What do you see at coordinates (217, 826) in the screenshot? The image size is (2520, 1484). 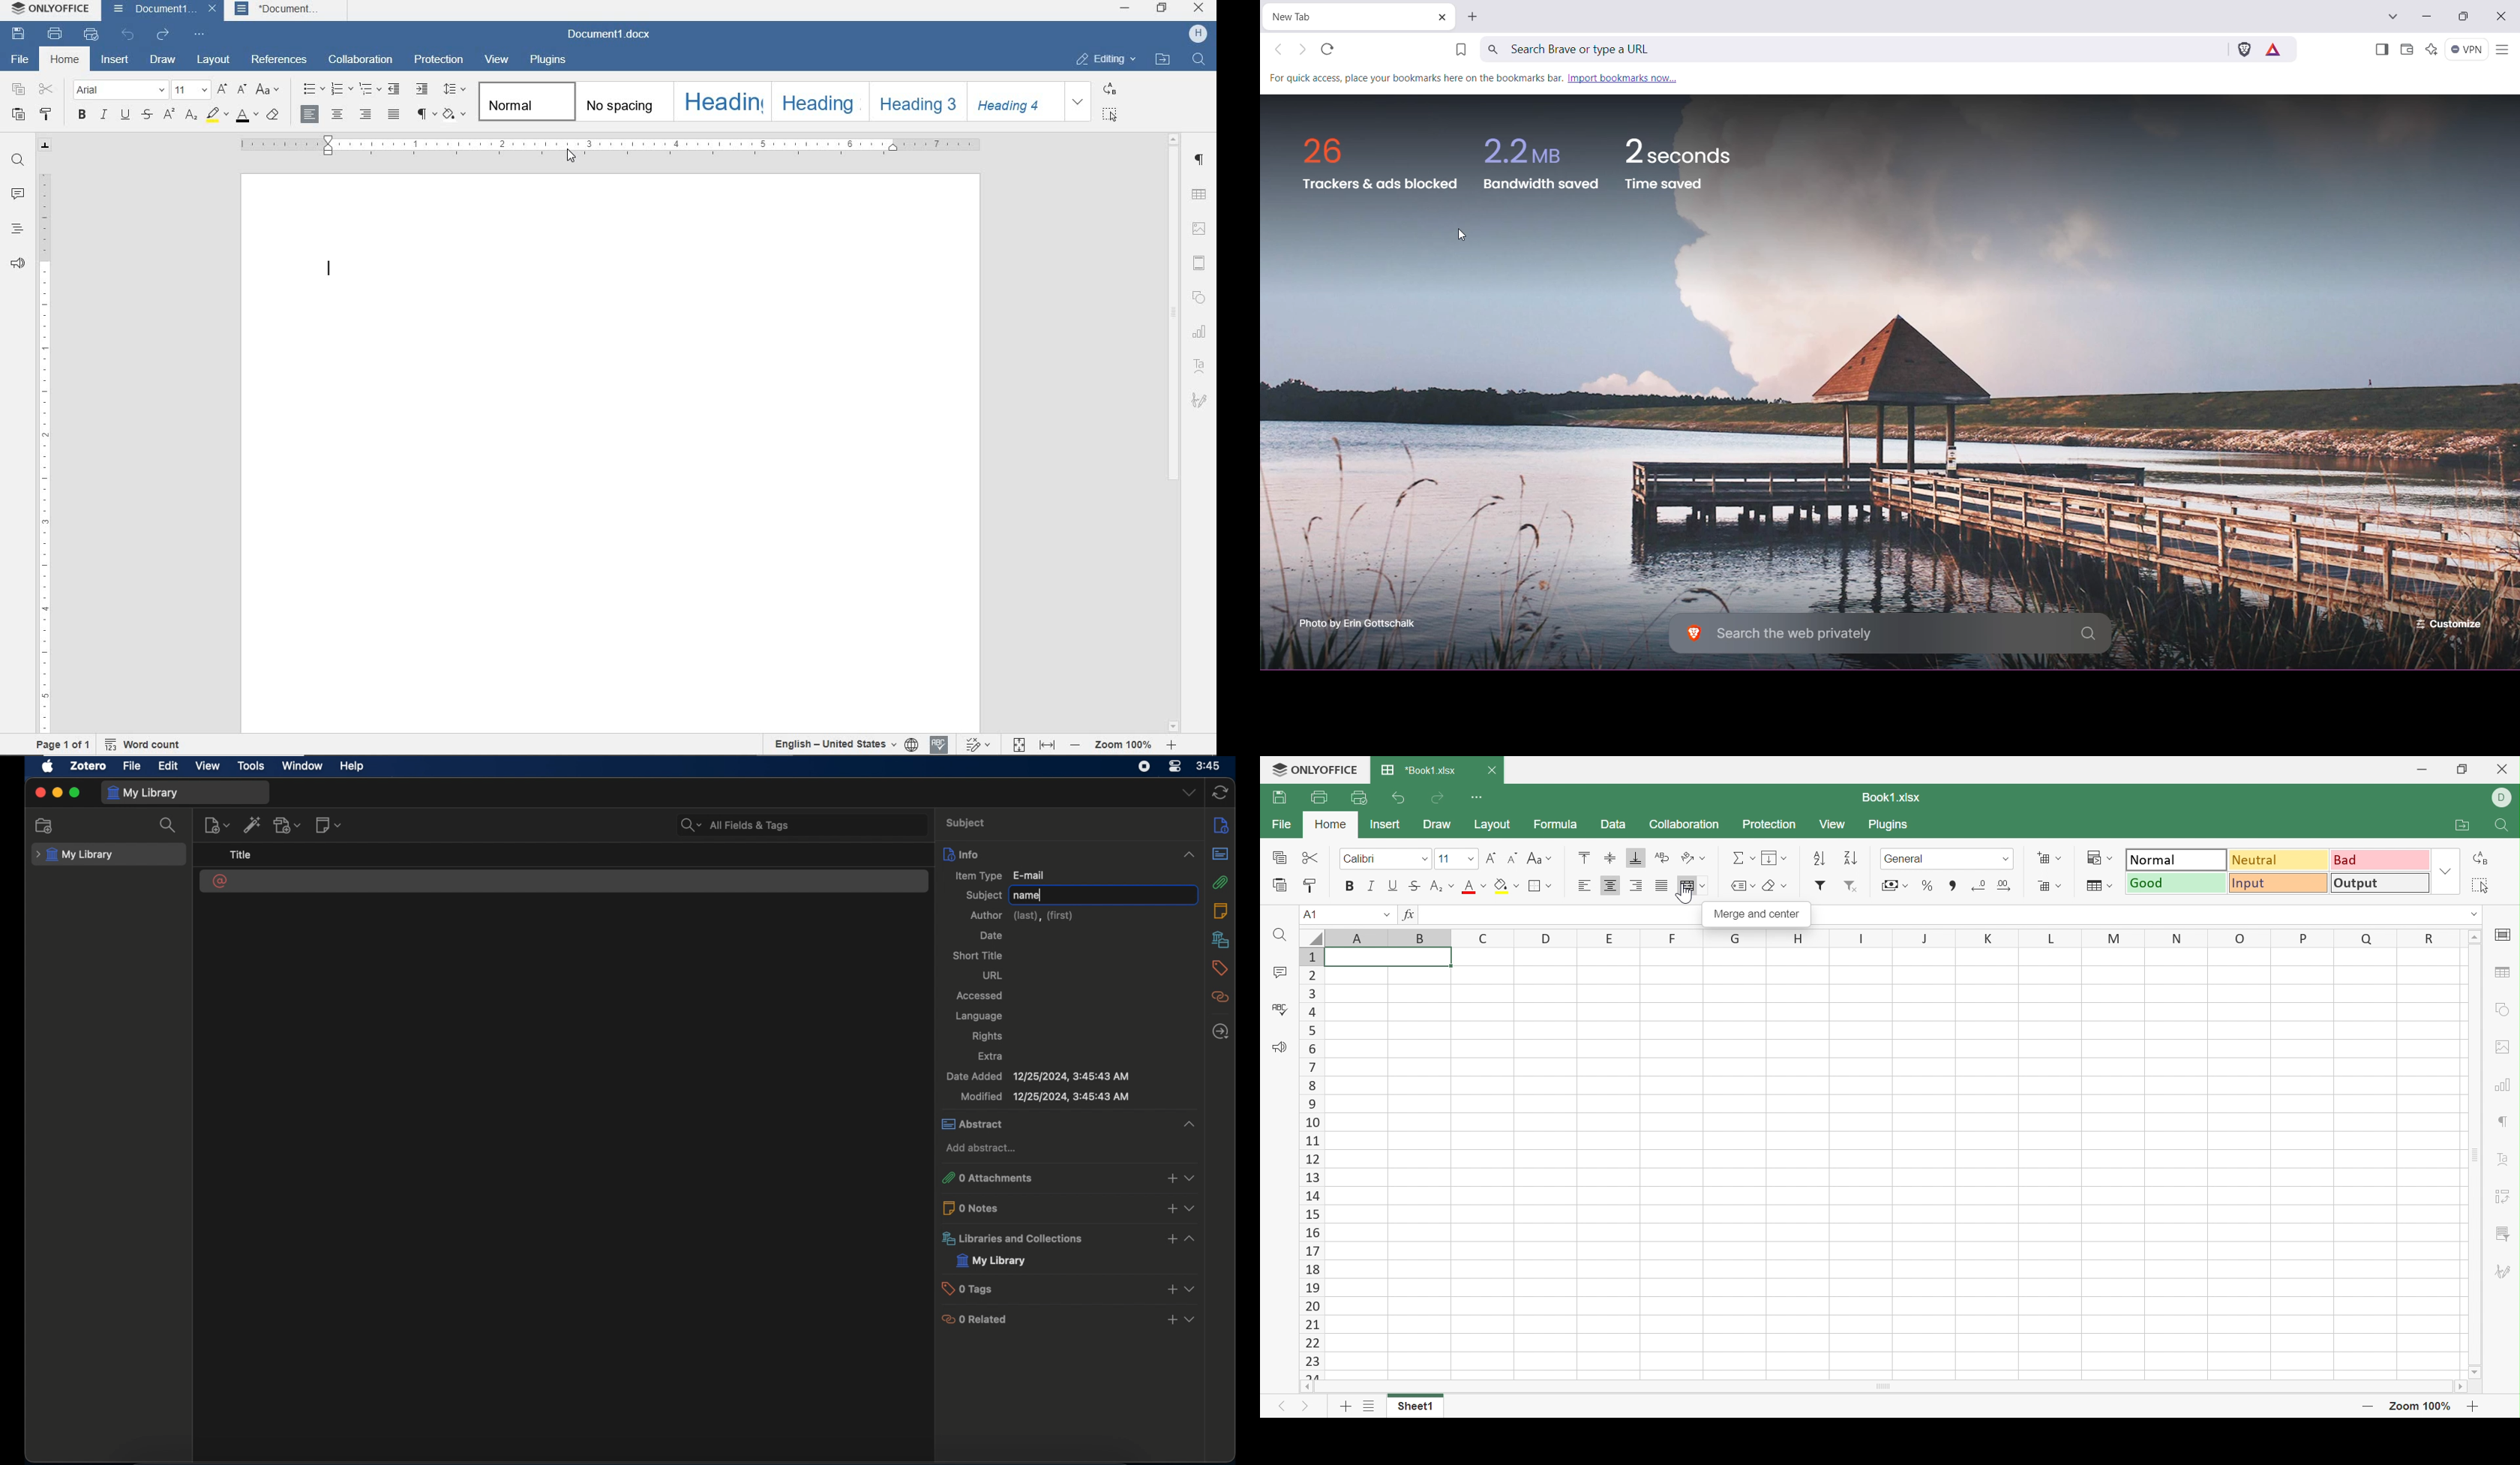 I see `new item` at bounding box center [217, 826].